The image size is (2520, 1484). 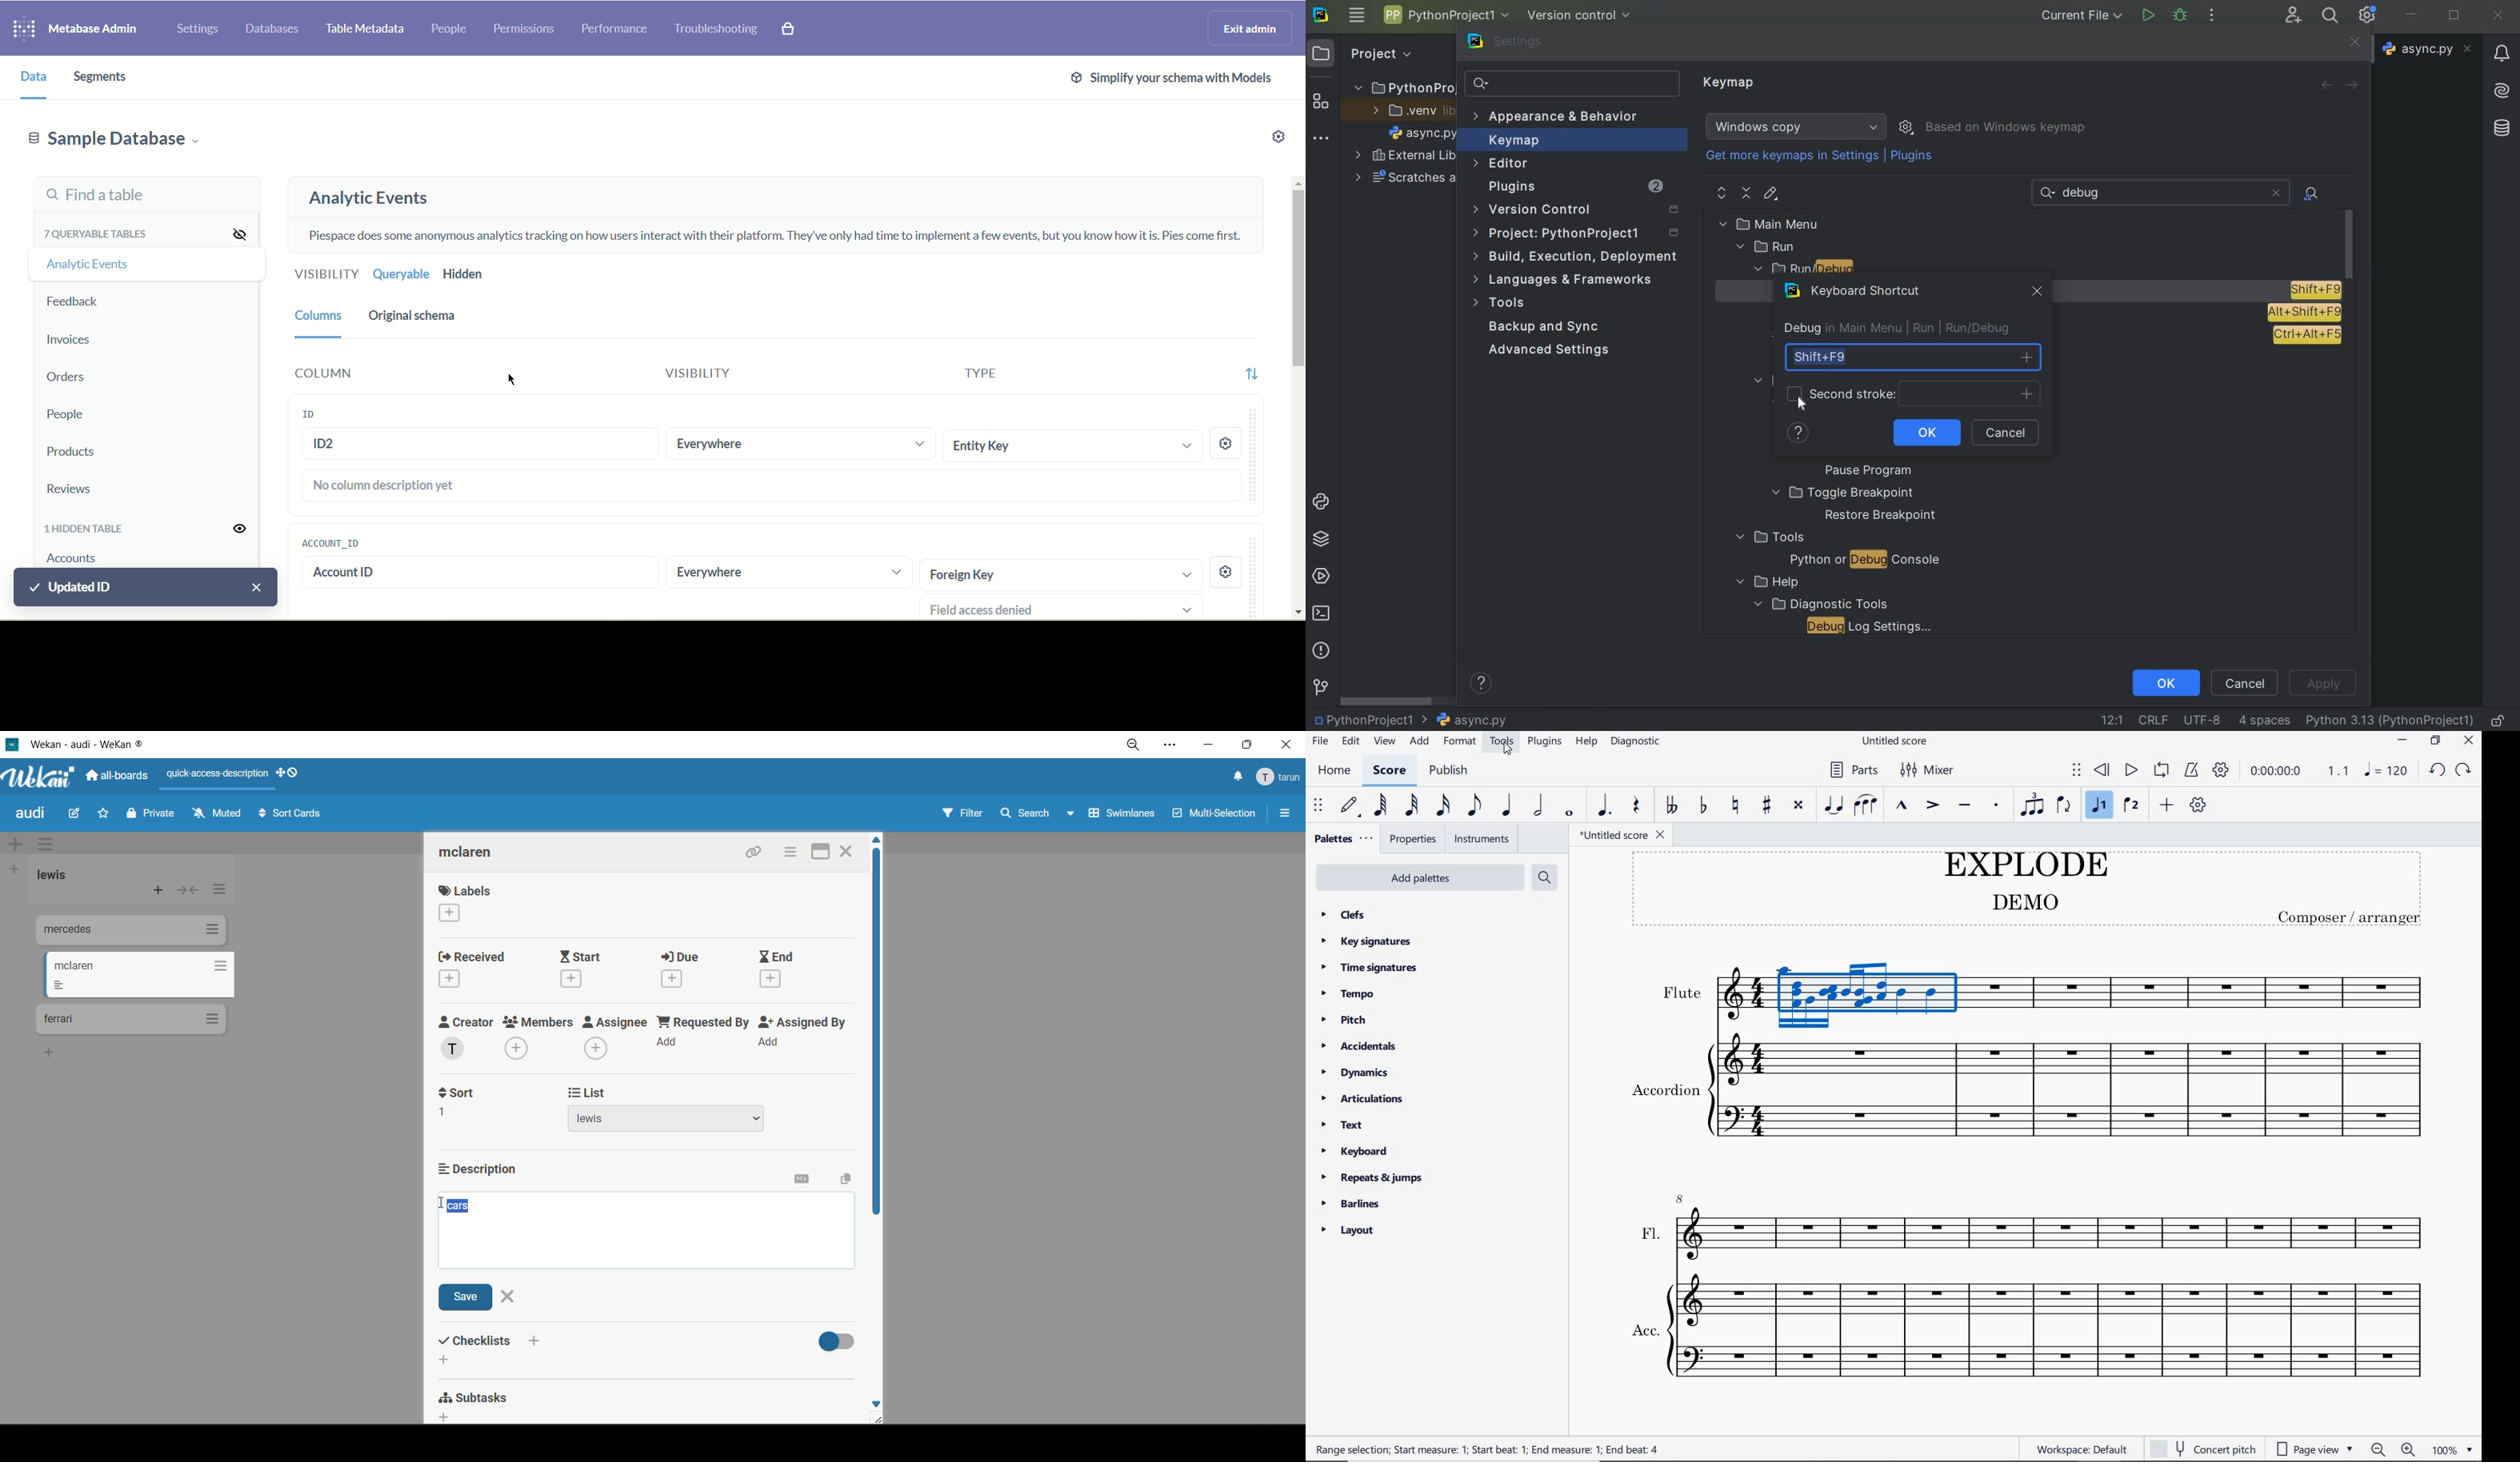 What do you see at coordinates (757, 853) in the screenshot?
I see `copy link` at bounding box center [757, 853].